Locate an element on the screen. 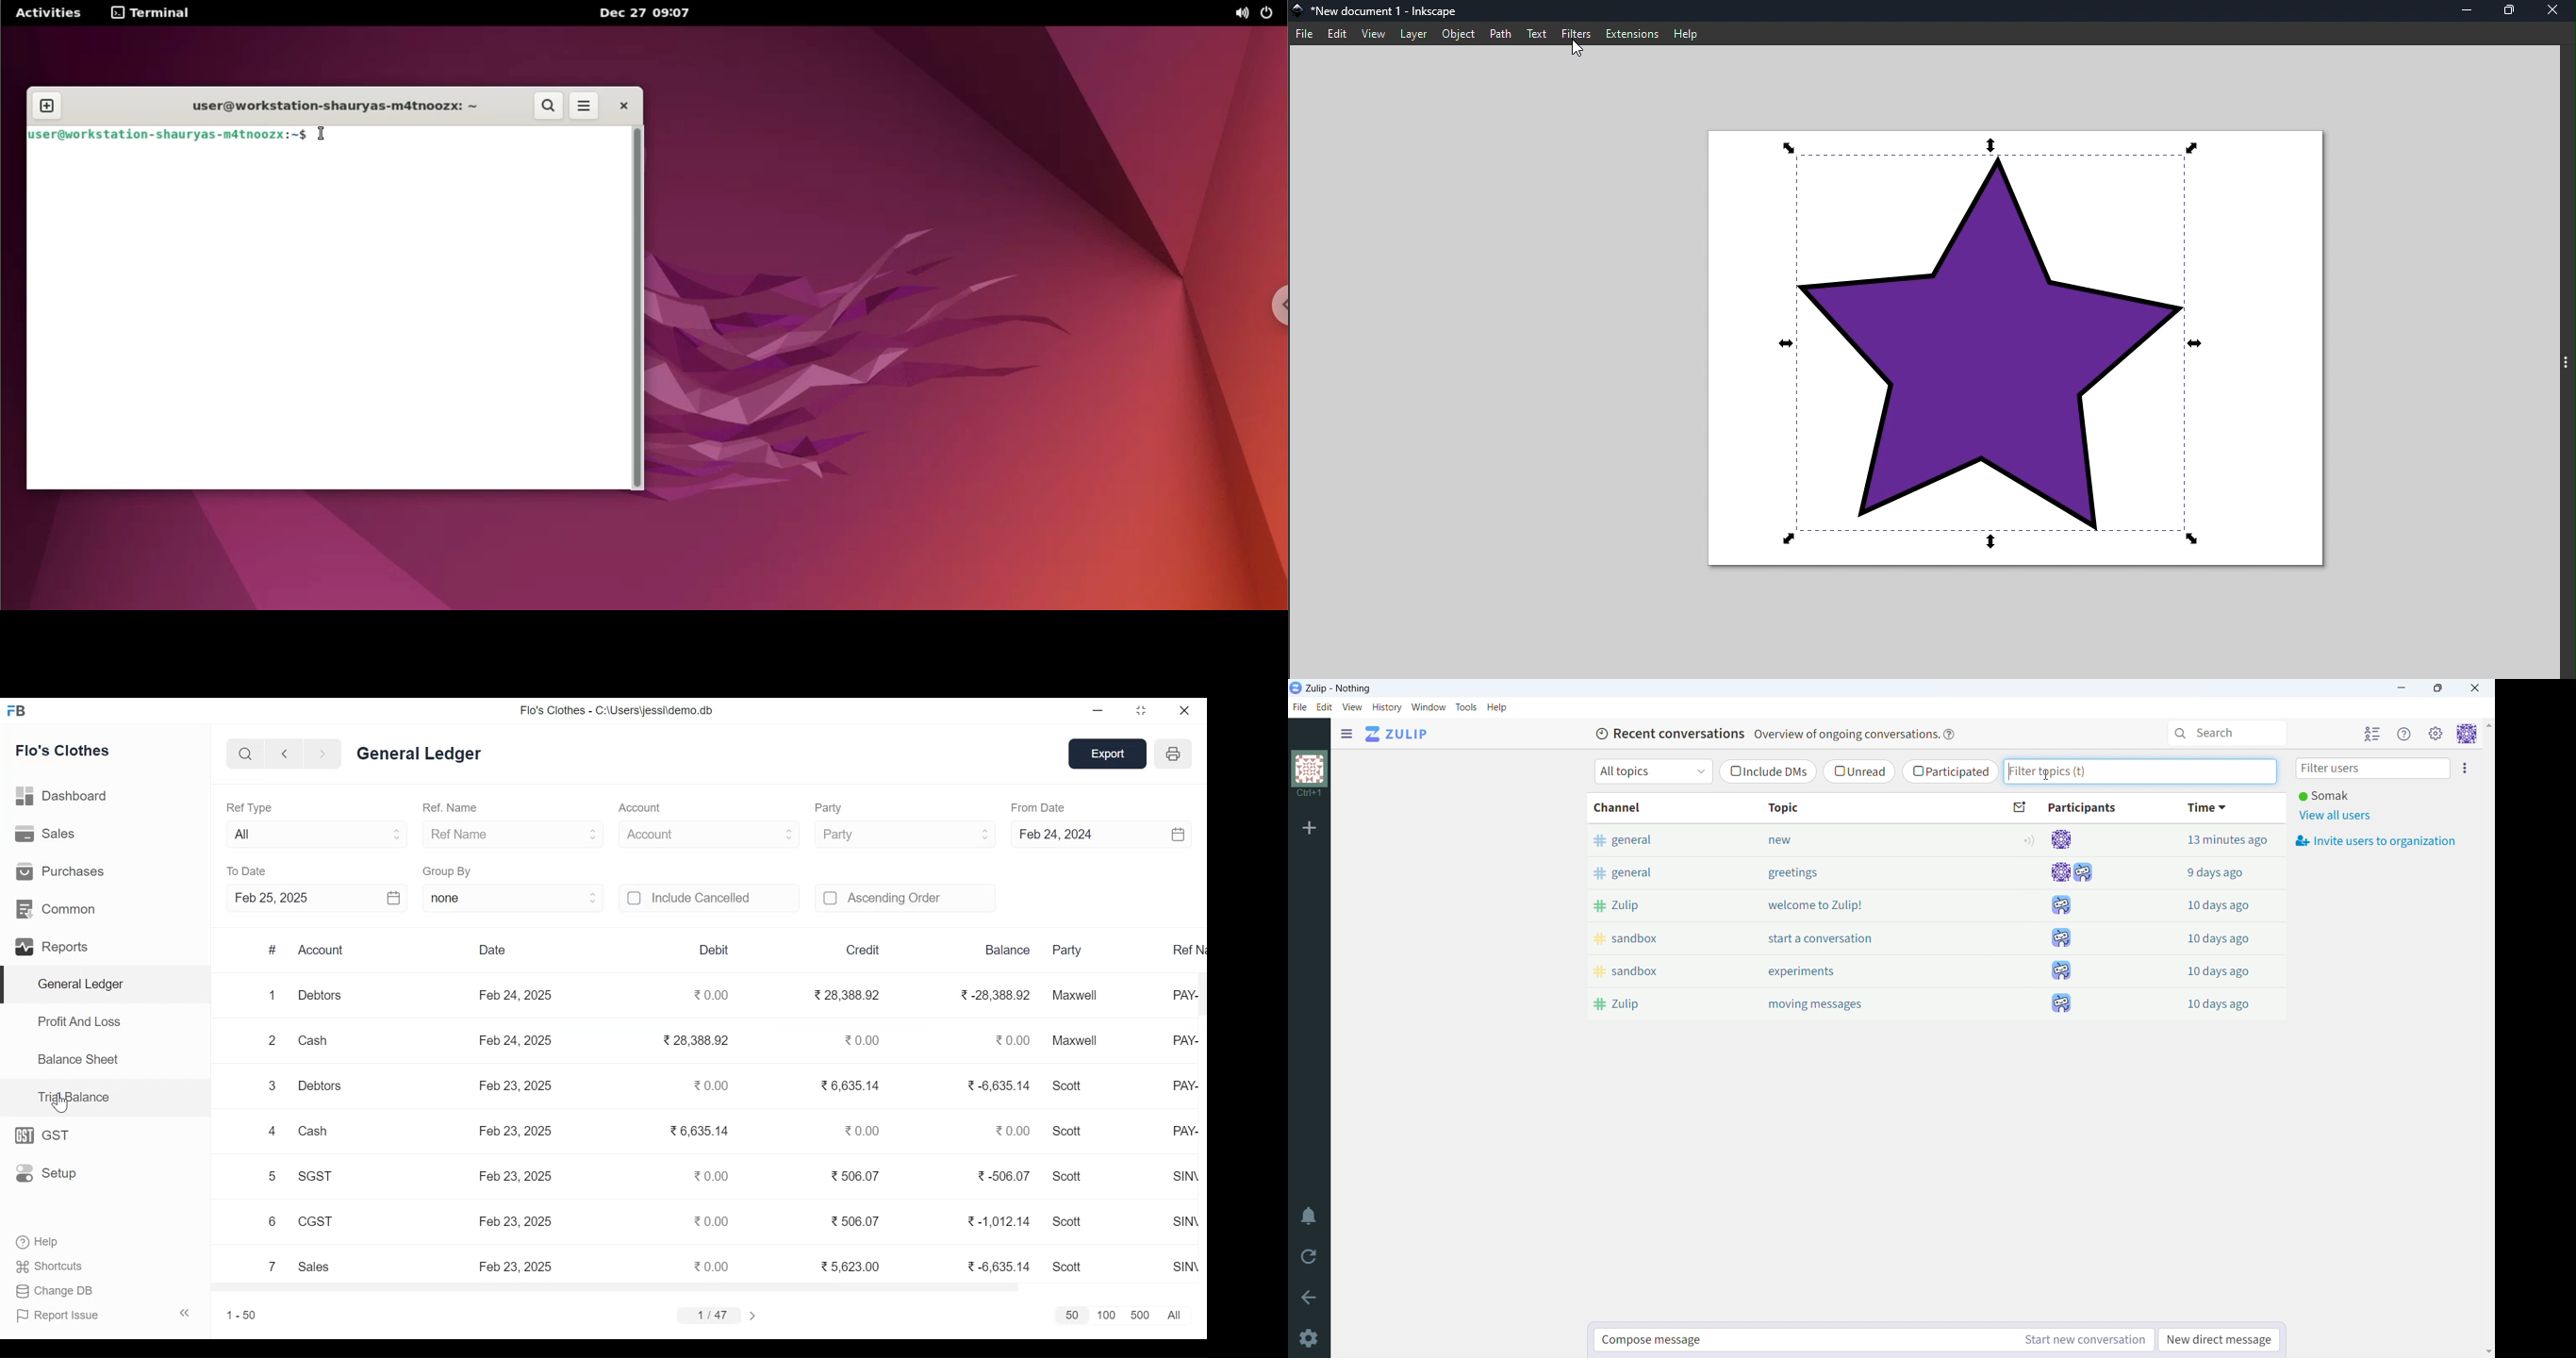 Image resolution: width=2576 pixels, height=1372 pixels. Purchases is located at coordinates (61, 871).